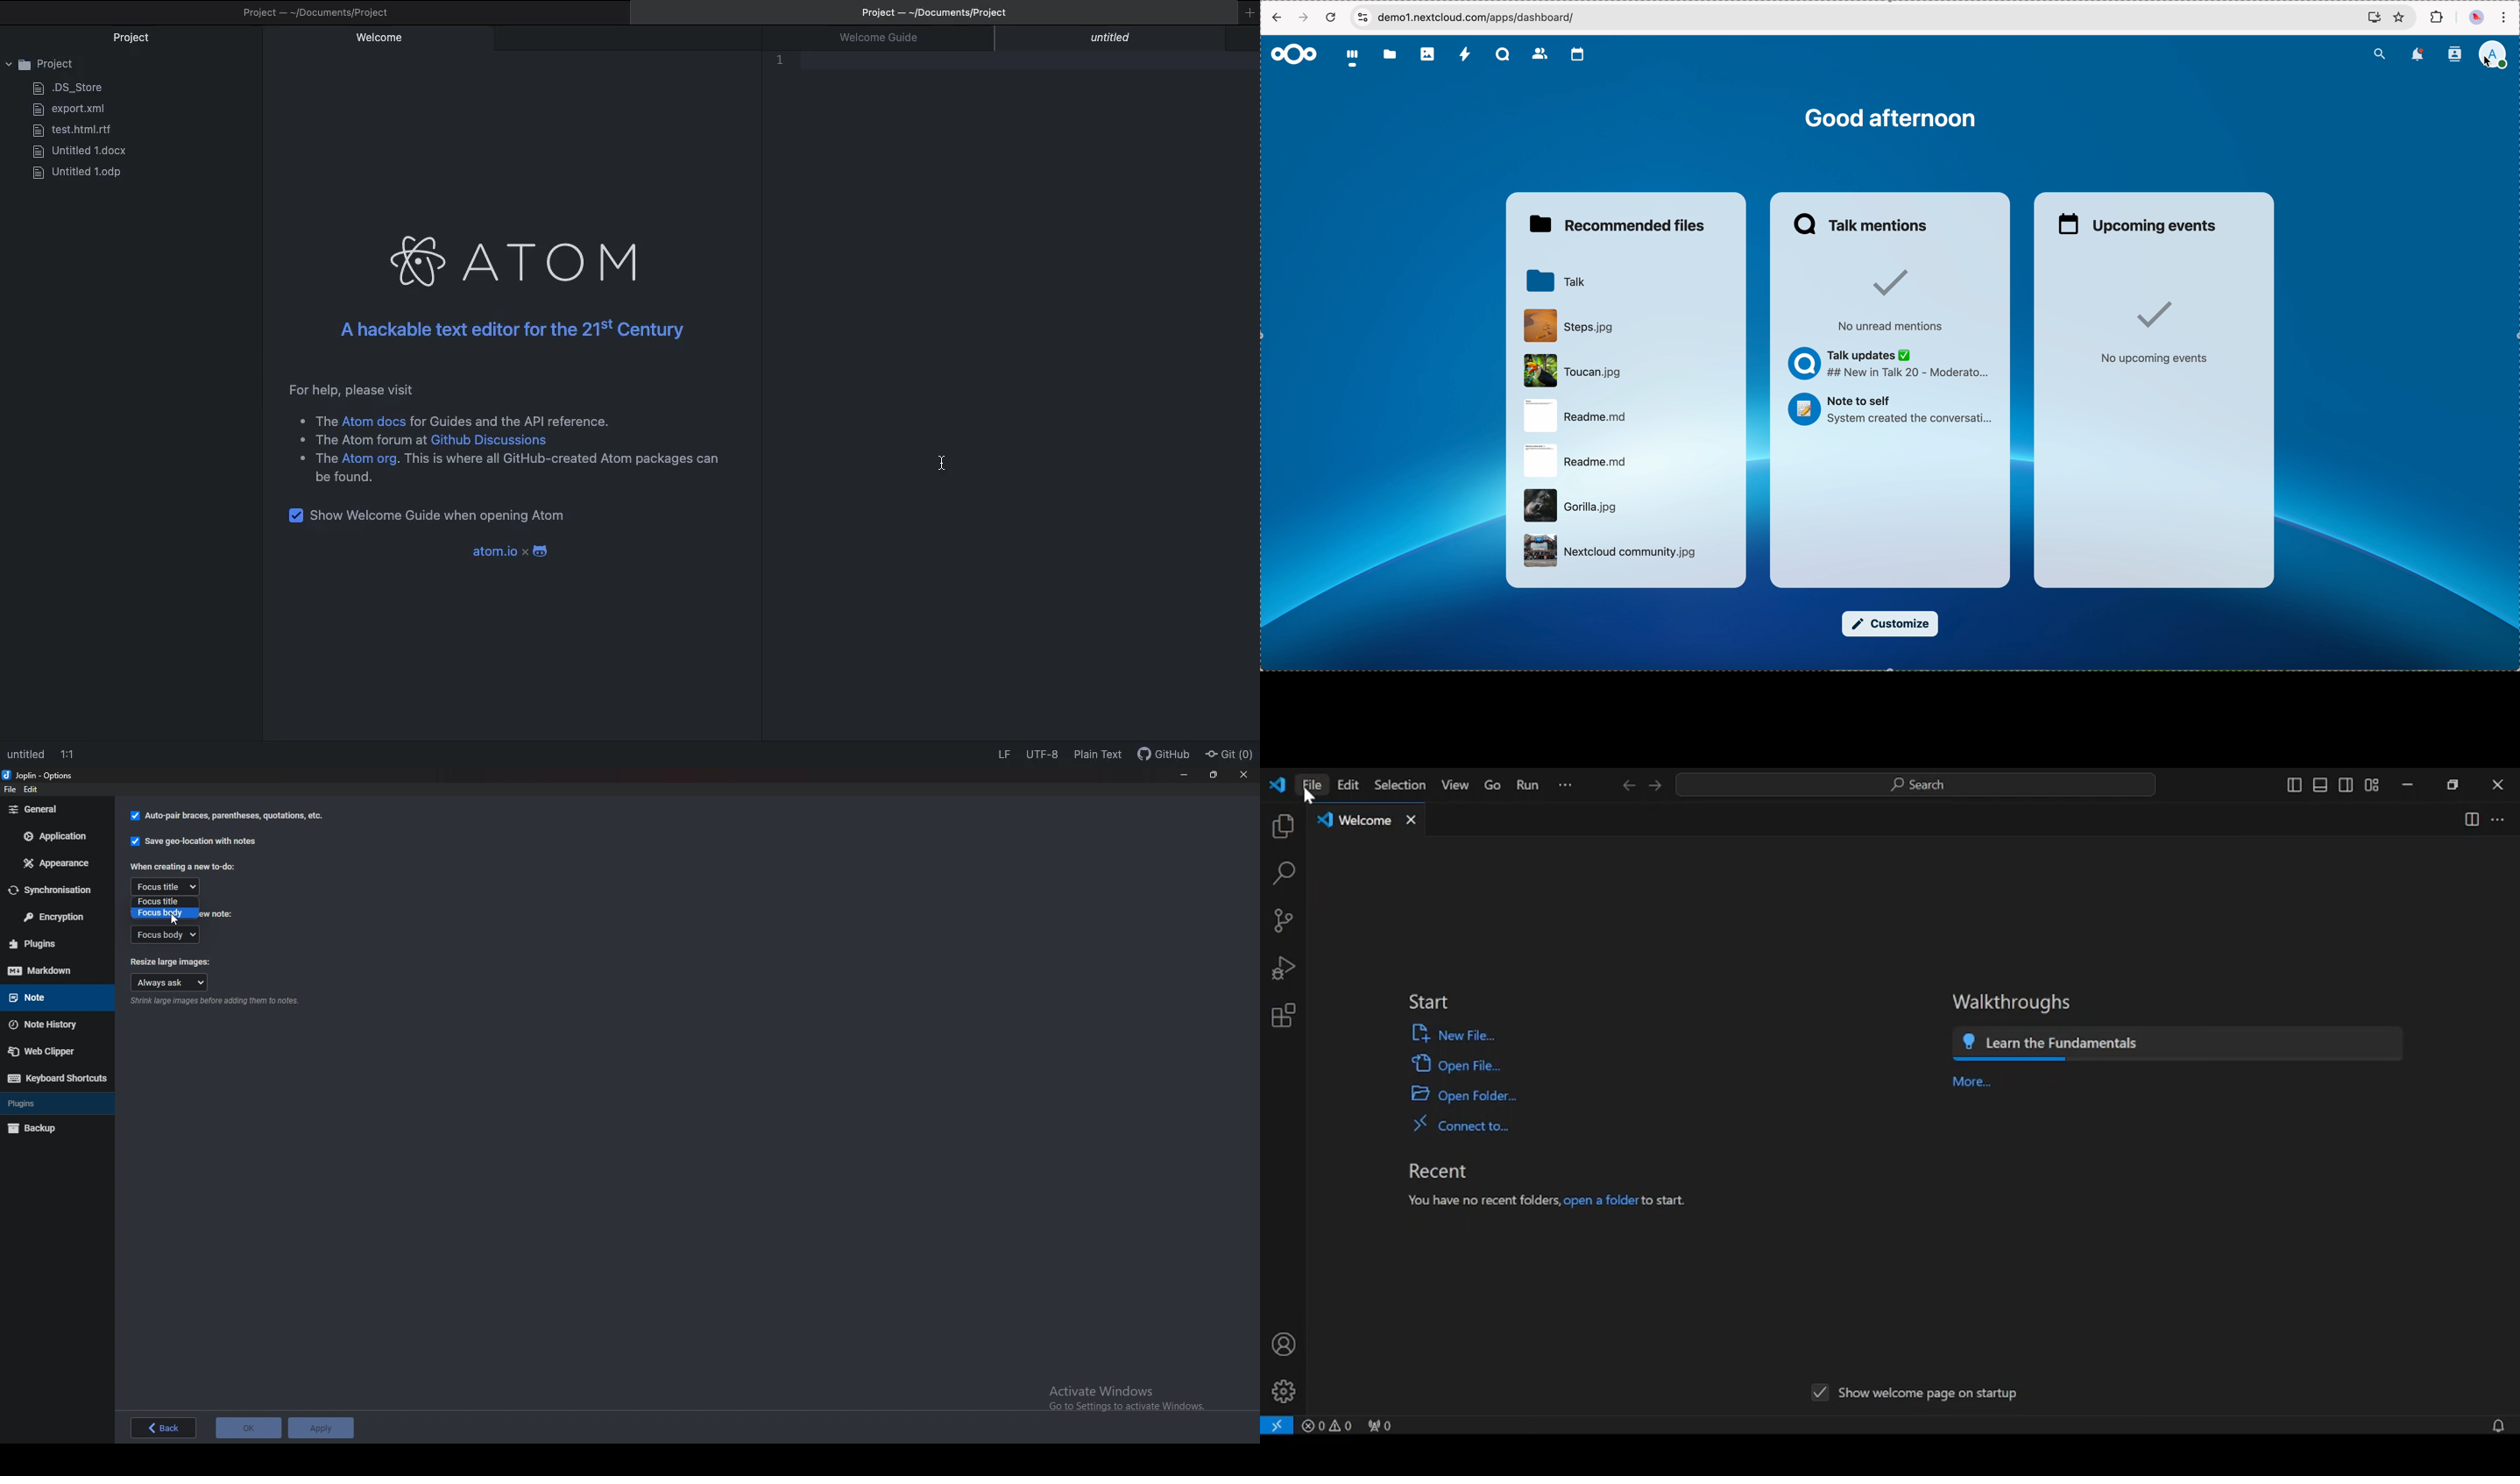 The width and height of the screenshot is (2520, 1484). I want to click on notifications, so click(2419, 54).